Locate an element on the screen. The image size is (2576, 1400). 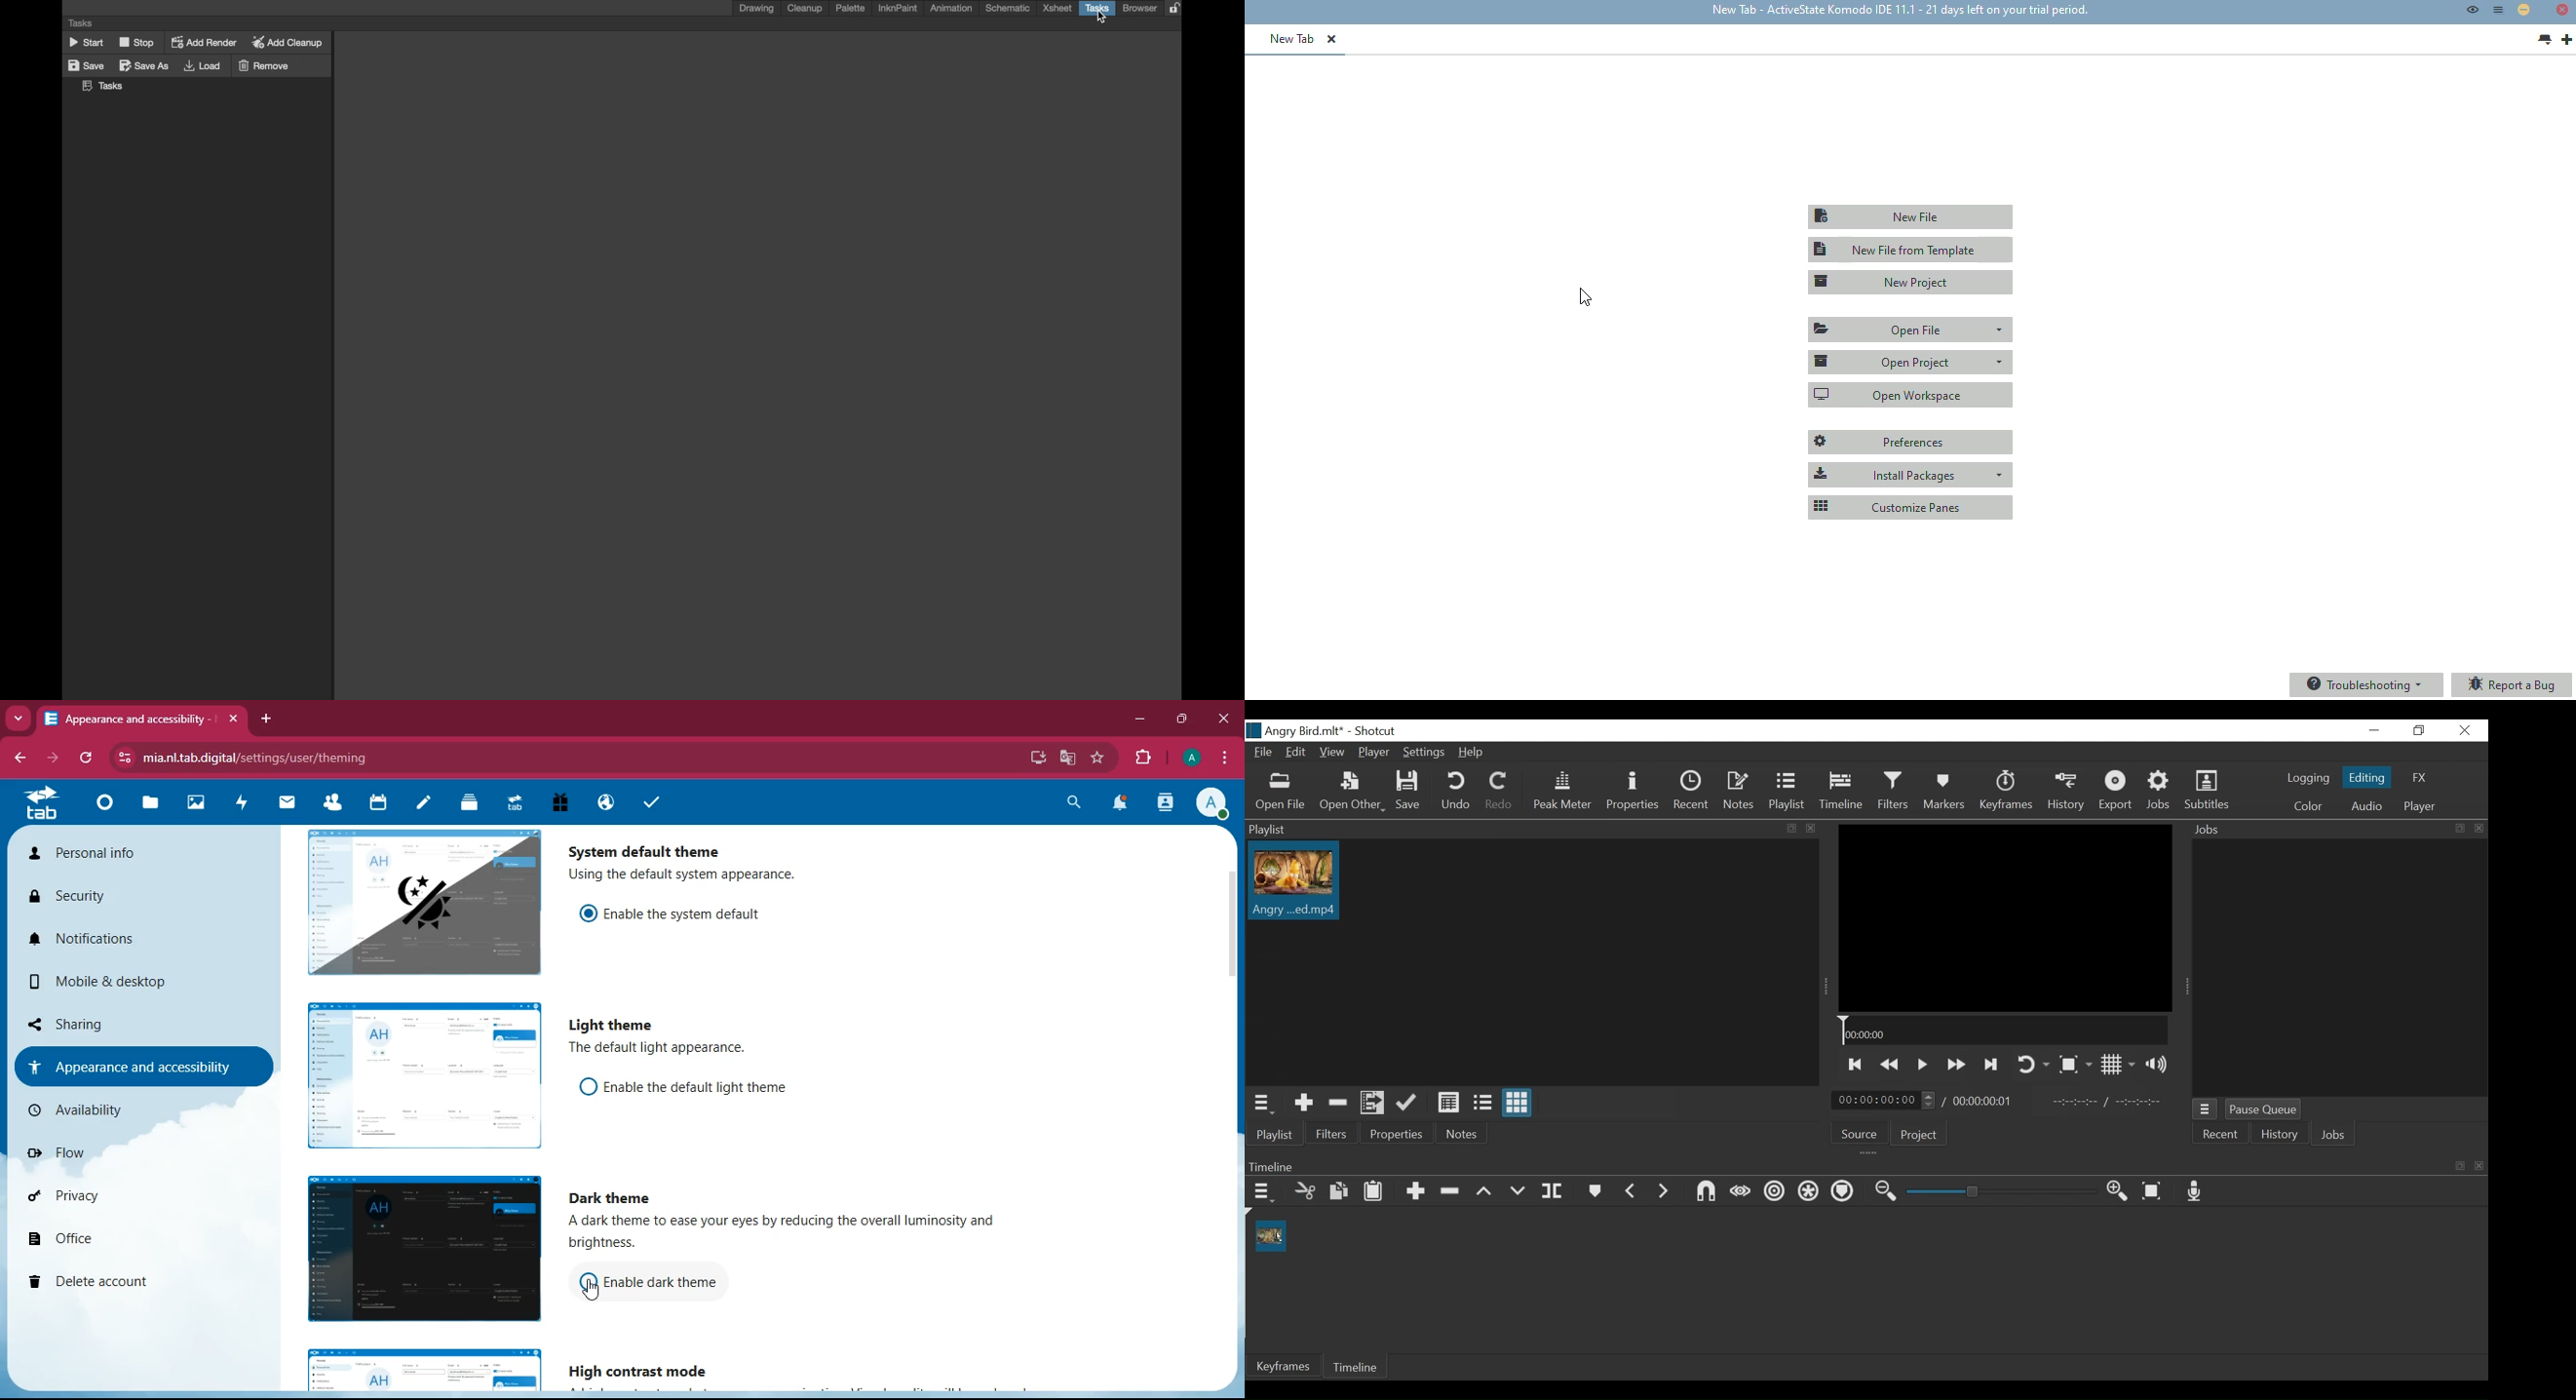
Pause Queue is located at coordinates (2264, 1109).